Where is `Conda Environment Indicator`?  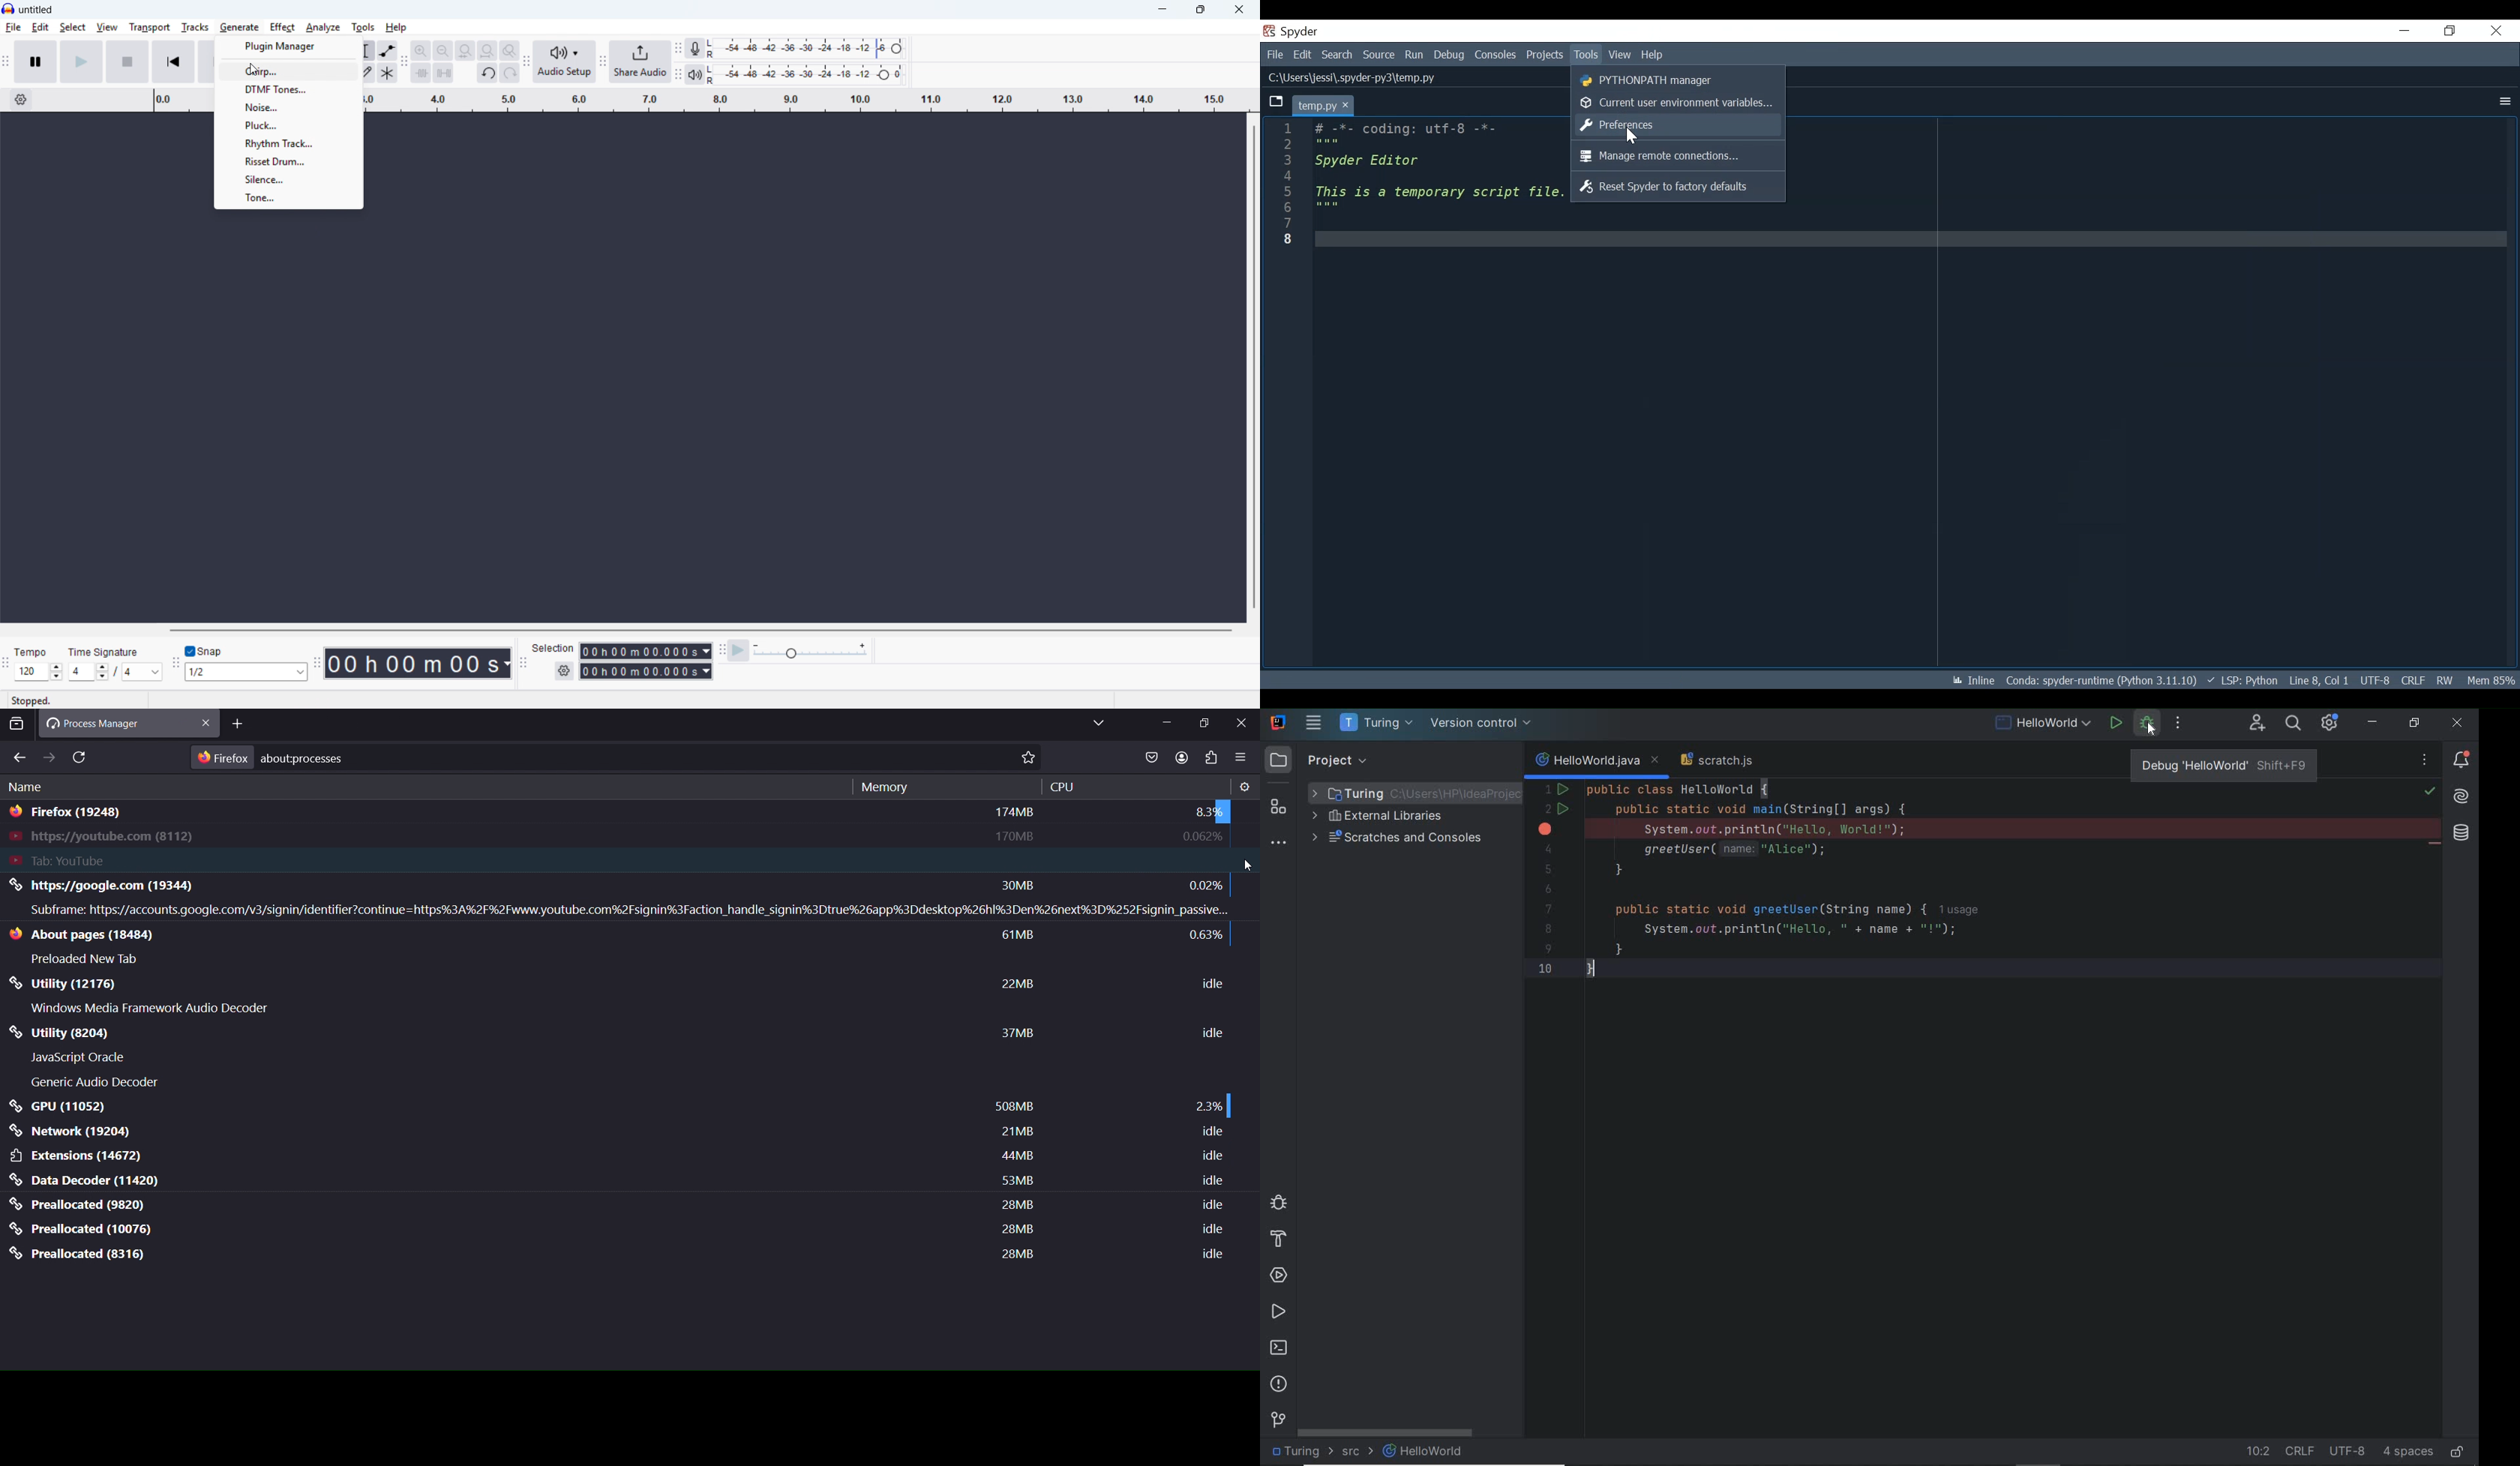 Conda Environment Indicator is located at coordinates (2100, 681).